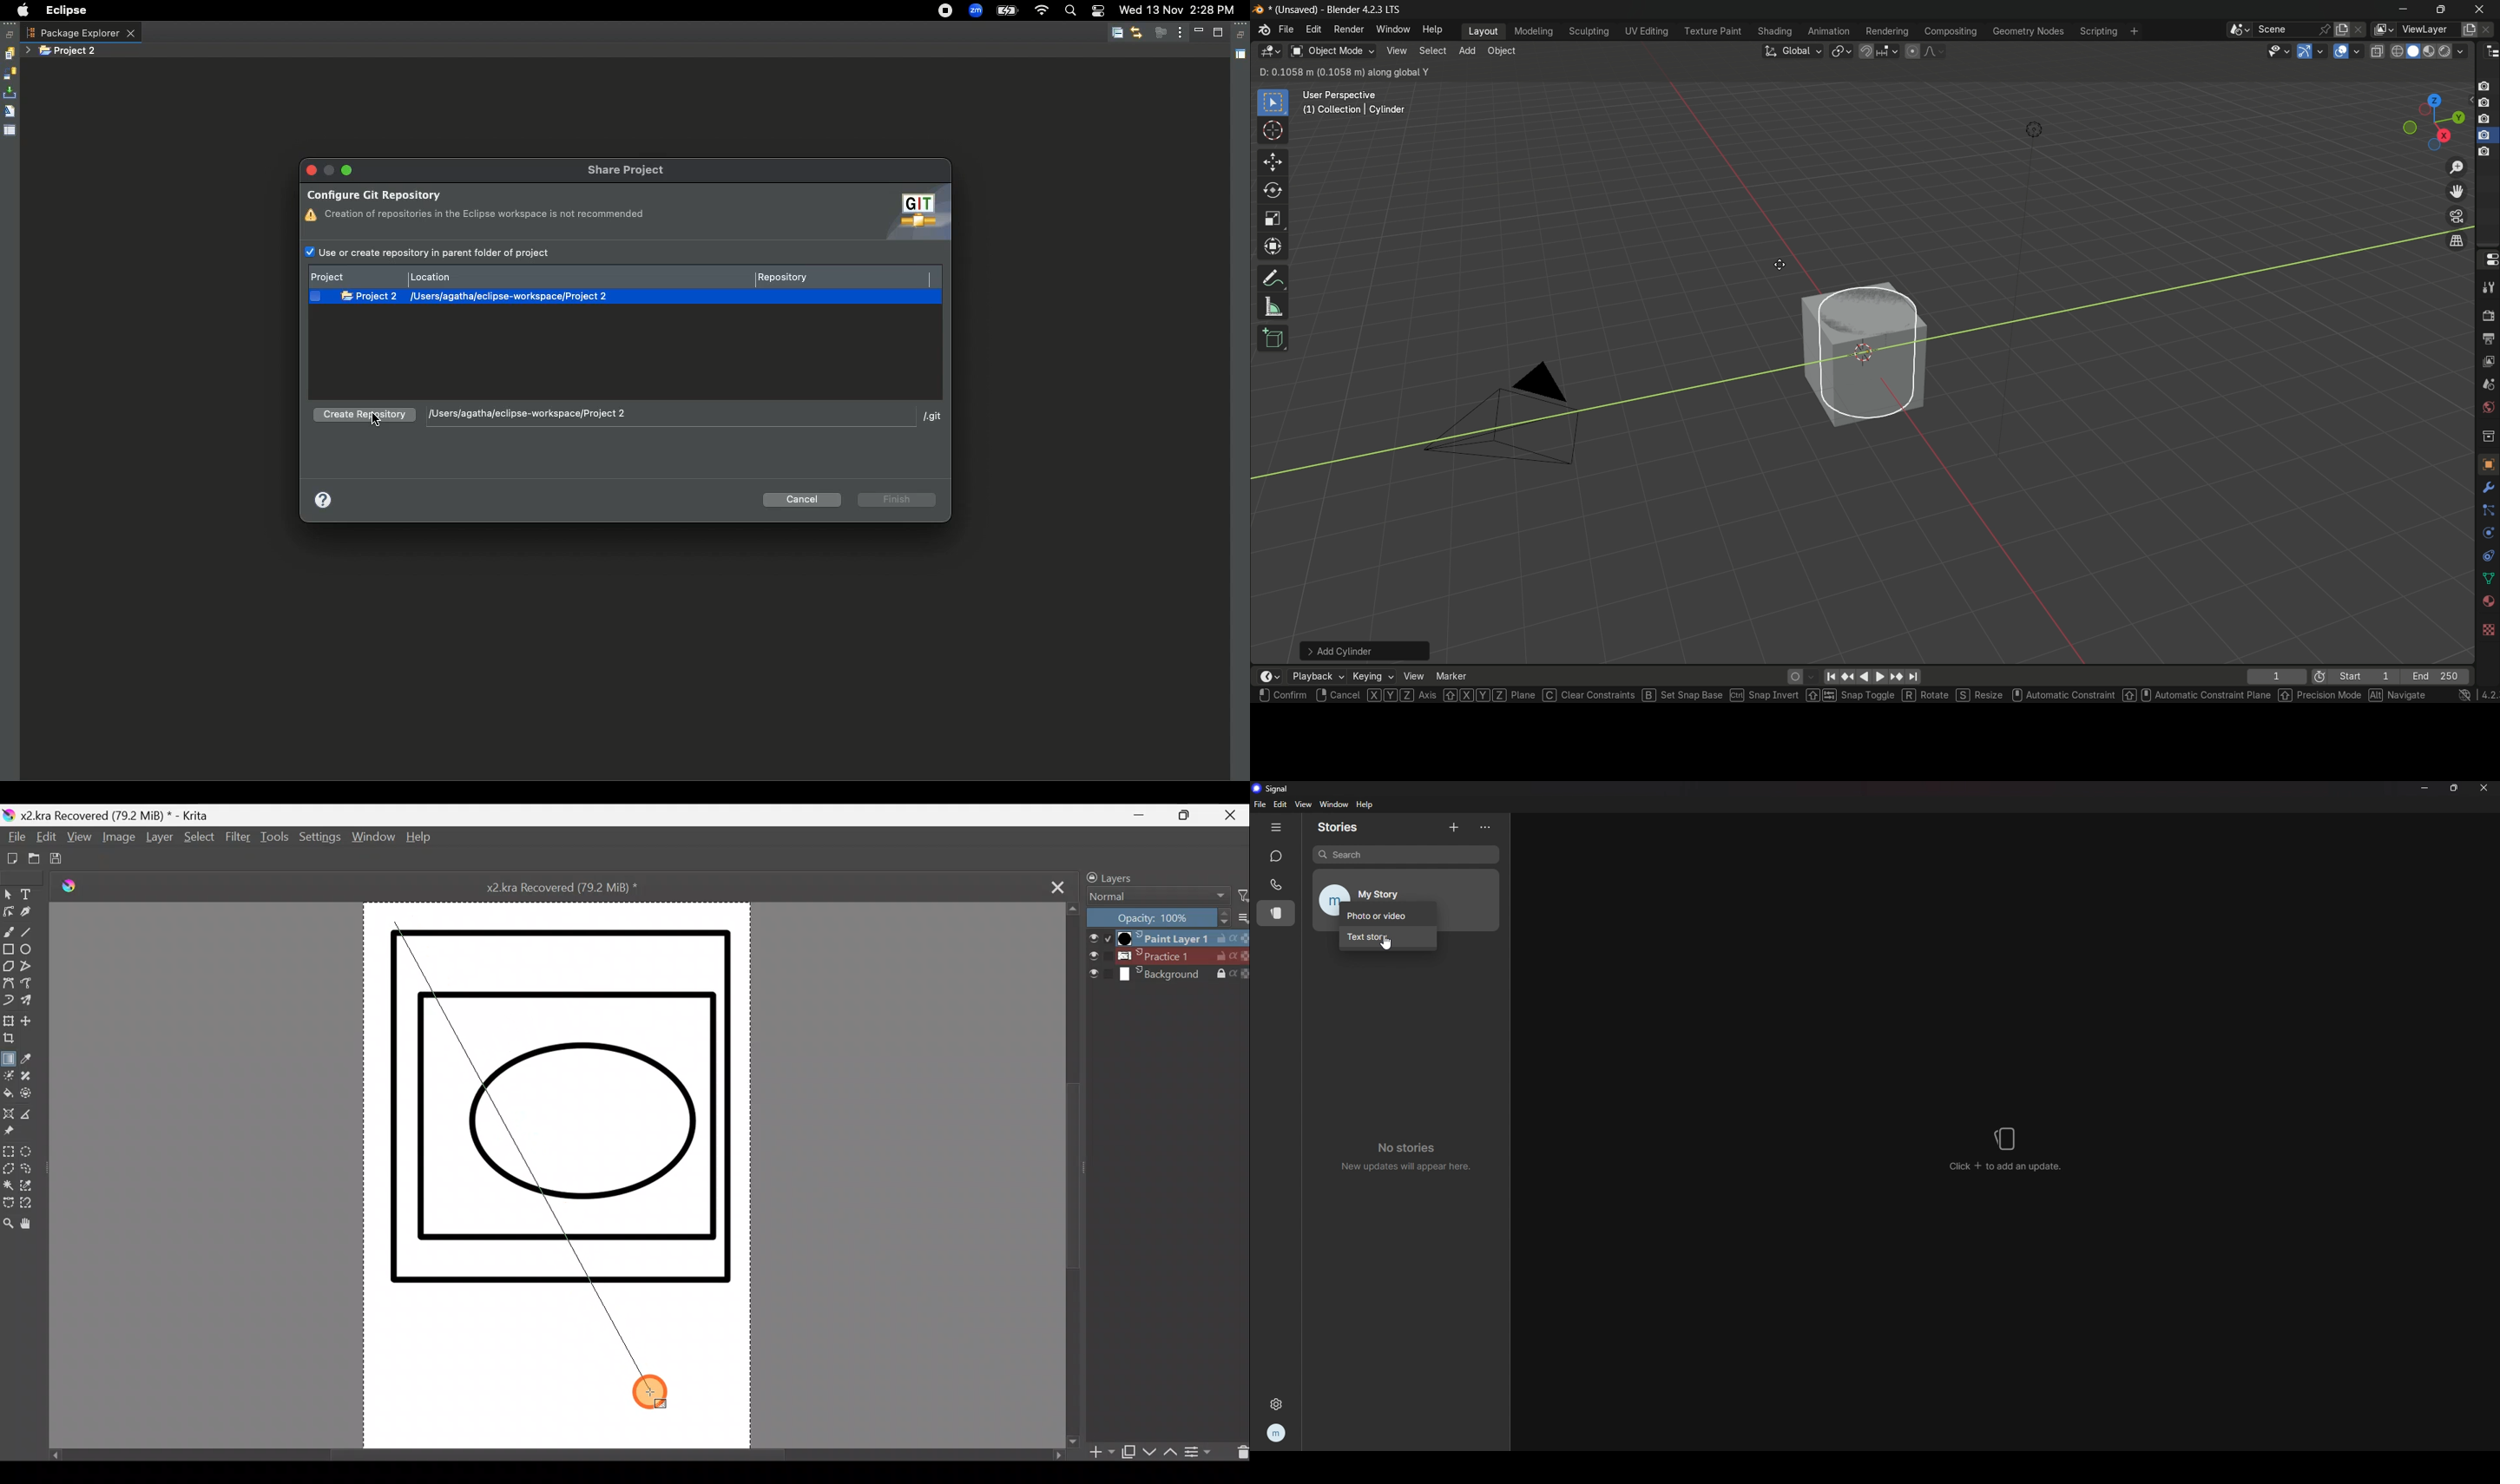 The image size is (2520, 1484). Describe the element at coordinates (1794, 677) in the screenshot. I see `auto keying` at that location.